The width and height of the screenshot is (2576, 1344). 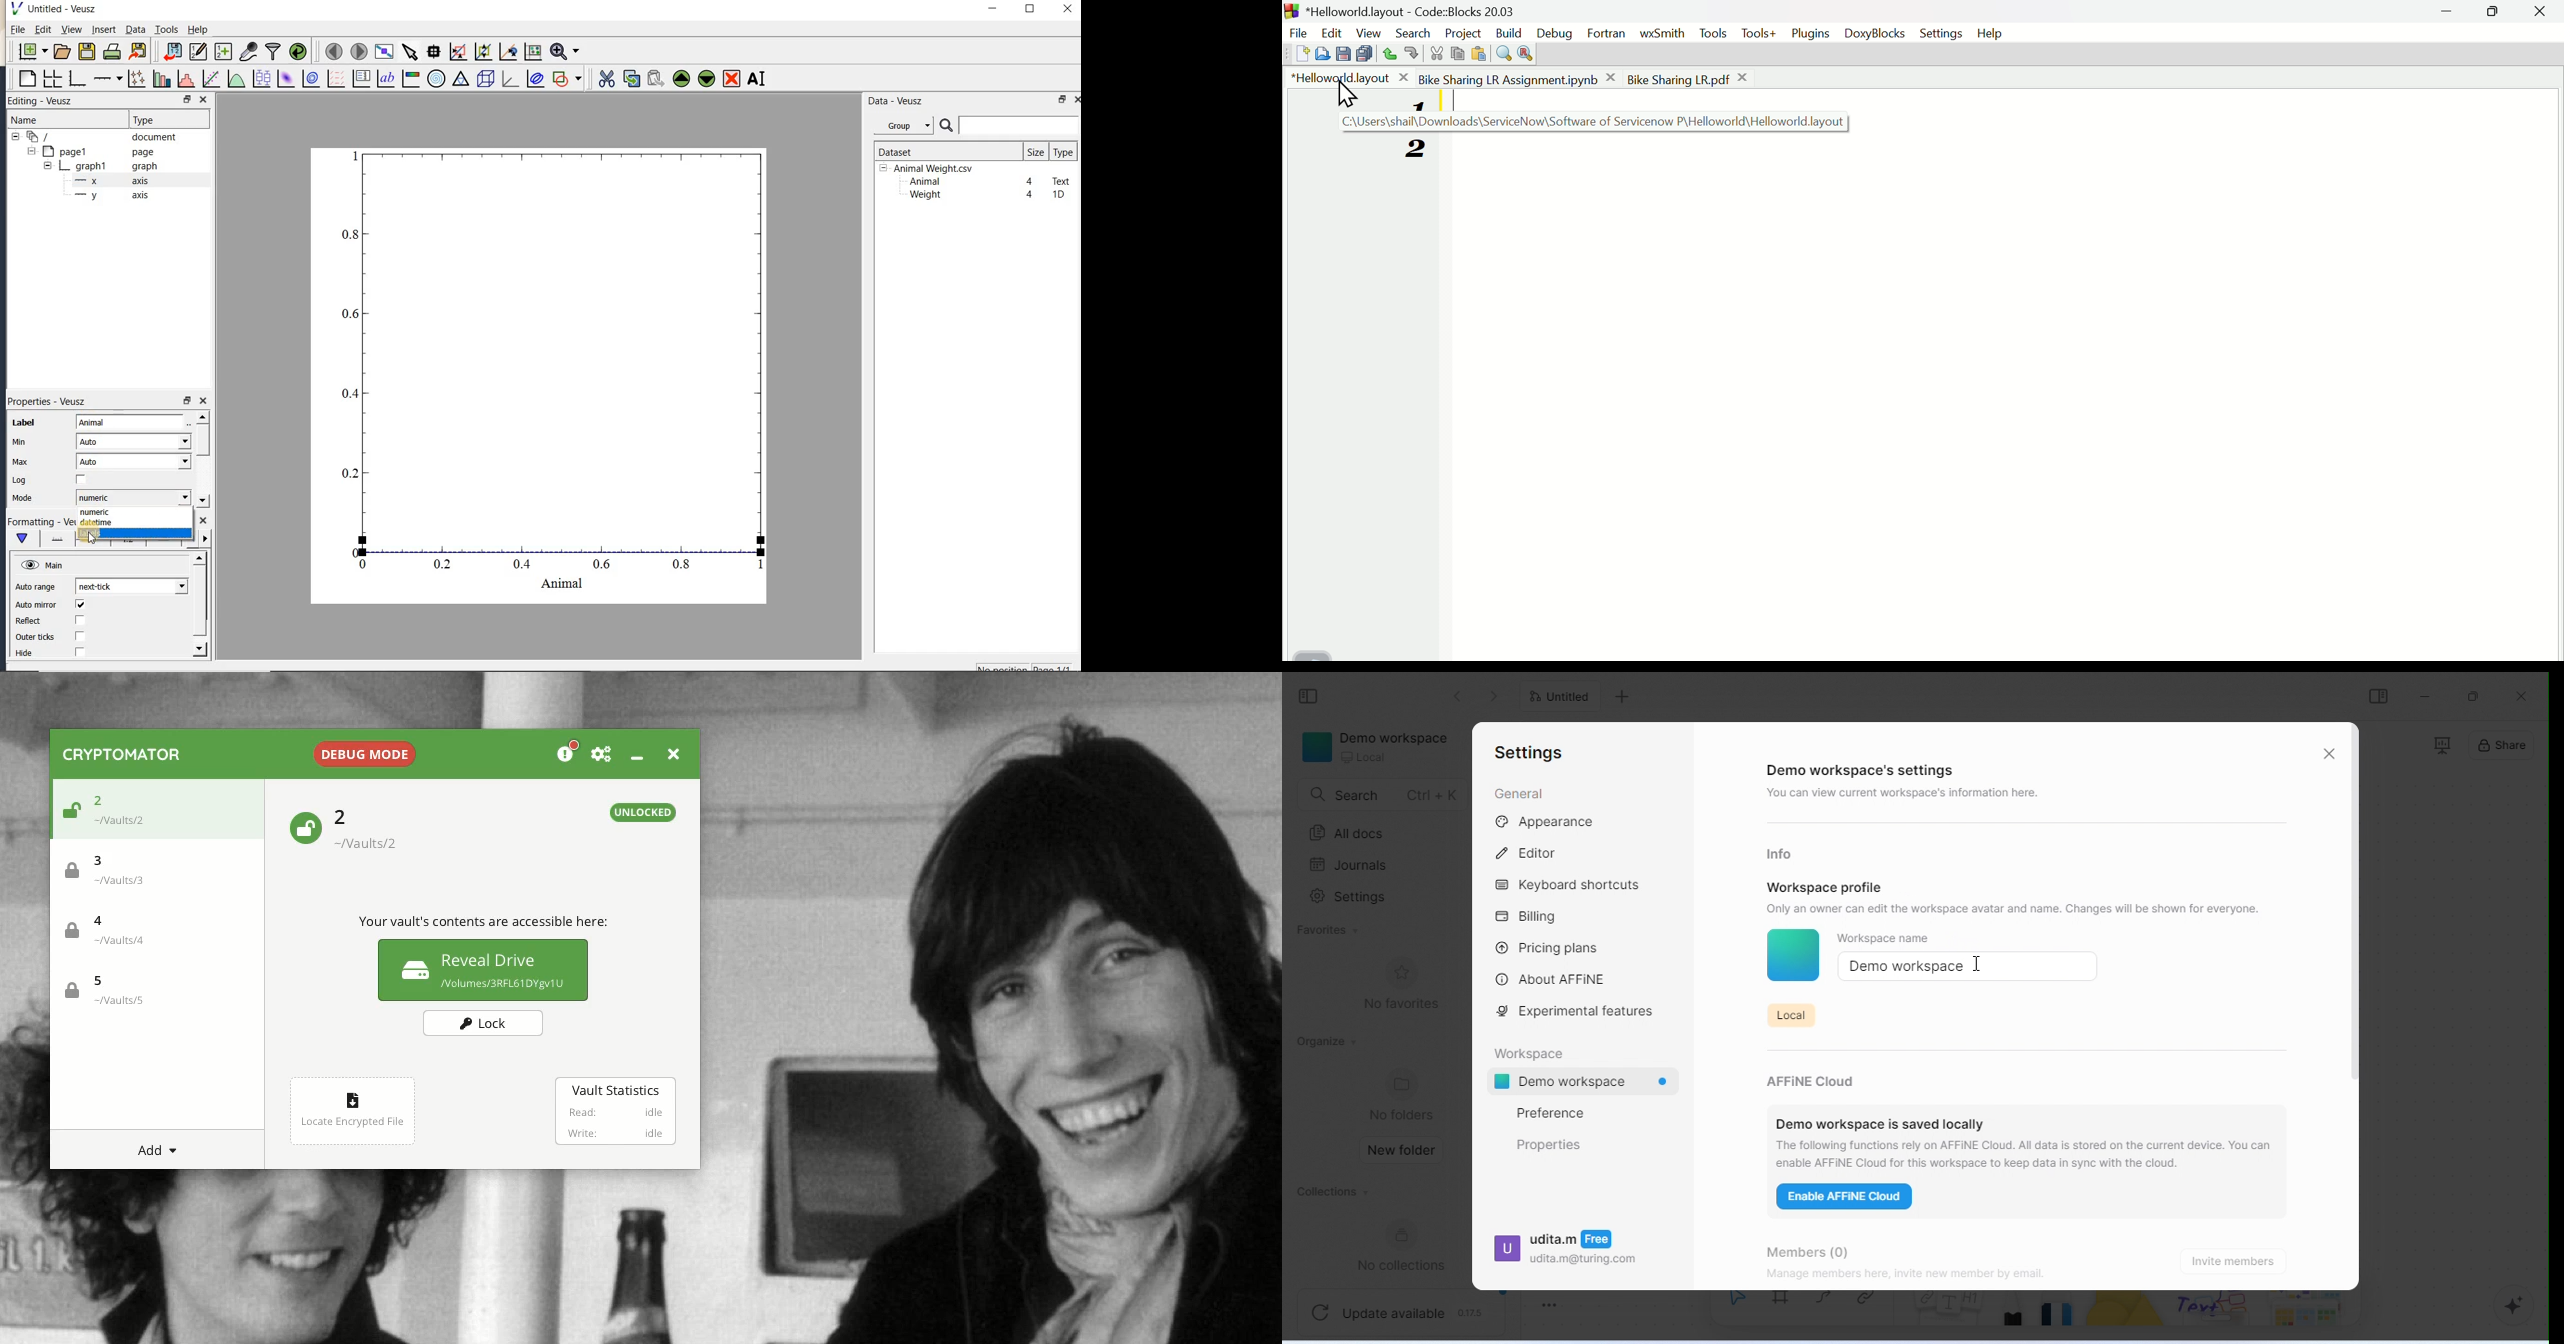 I want to click on close, so click(x=2522, y=696).